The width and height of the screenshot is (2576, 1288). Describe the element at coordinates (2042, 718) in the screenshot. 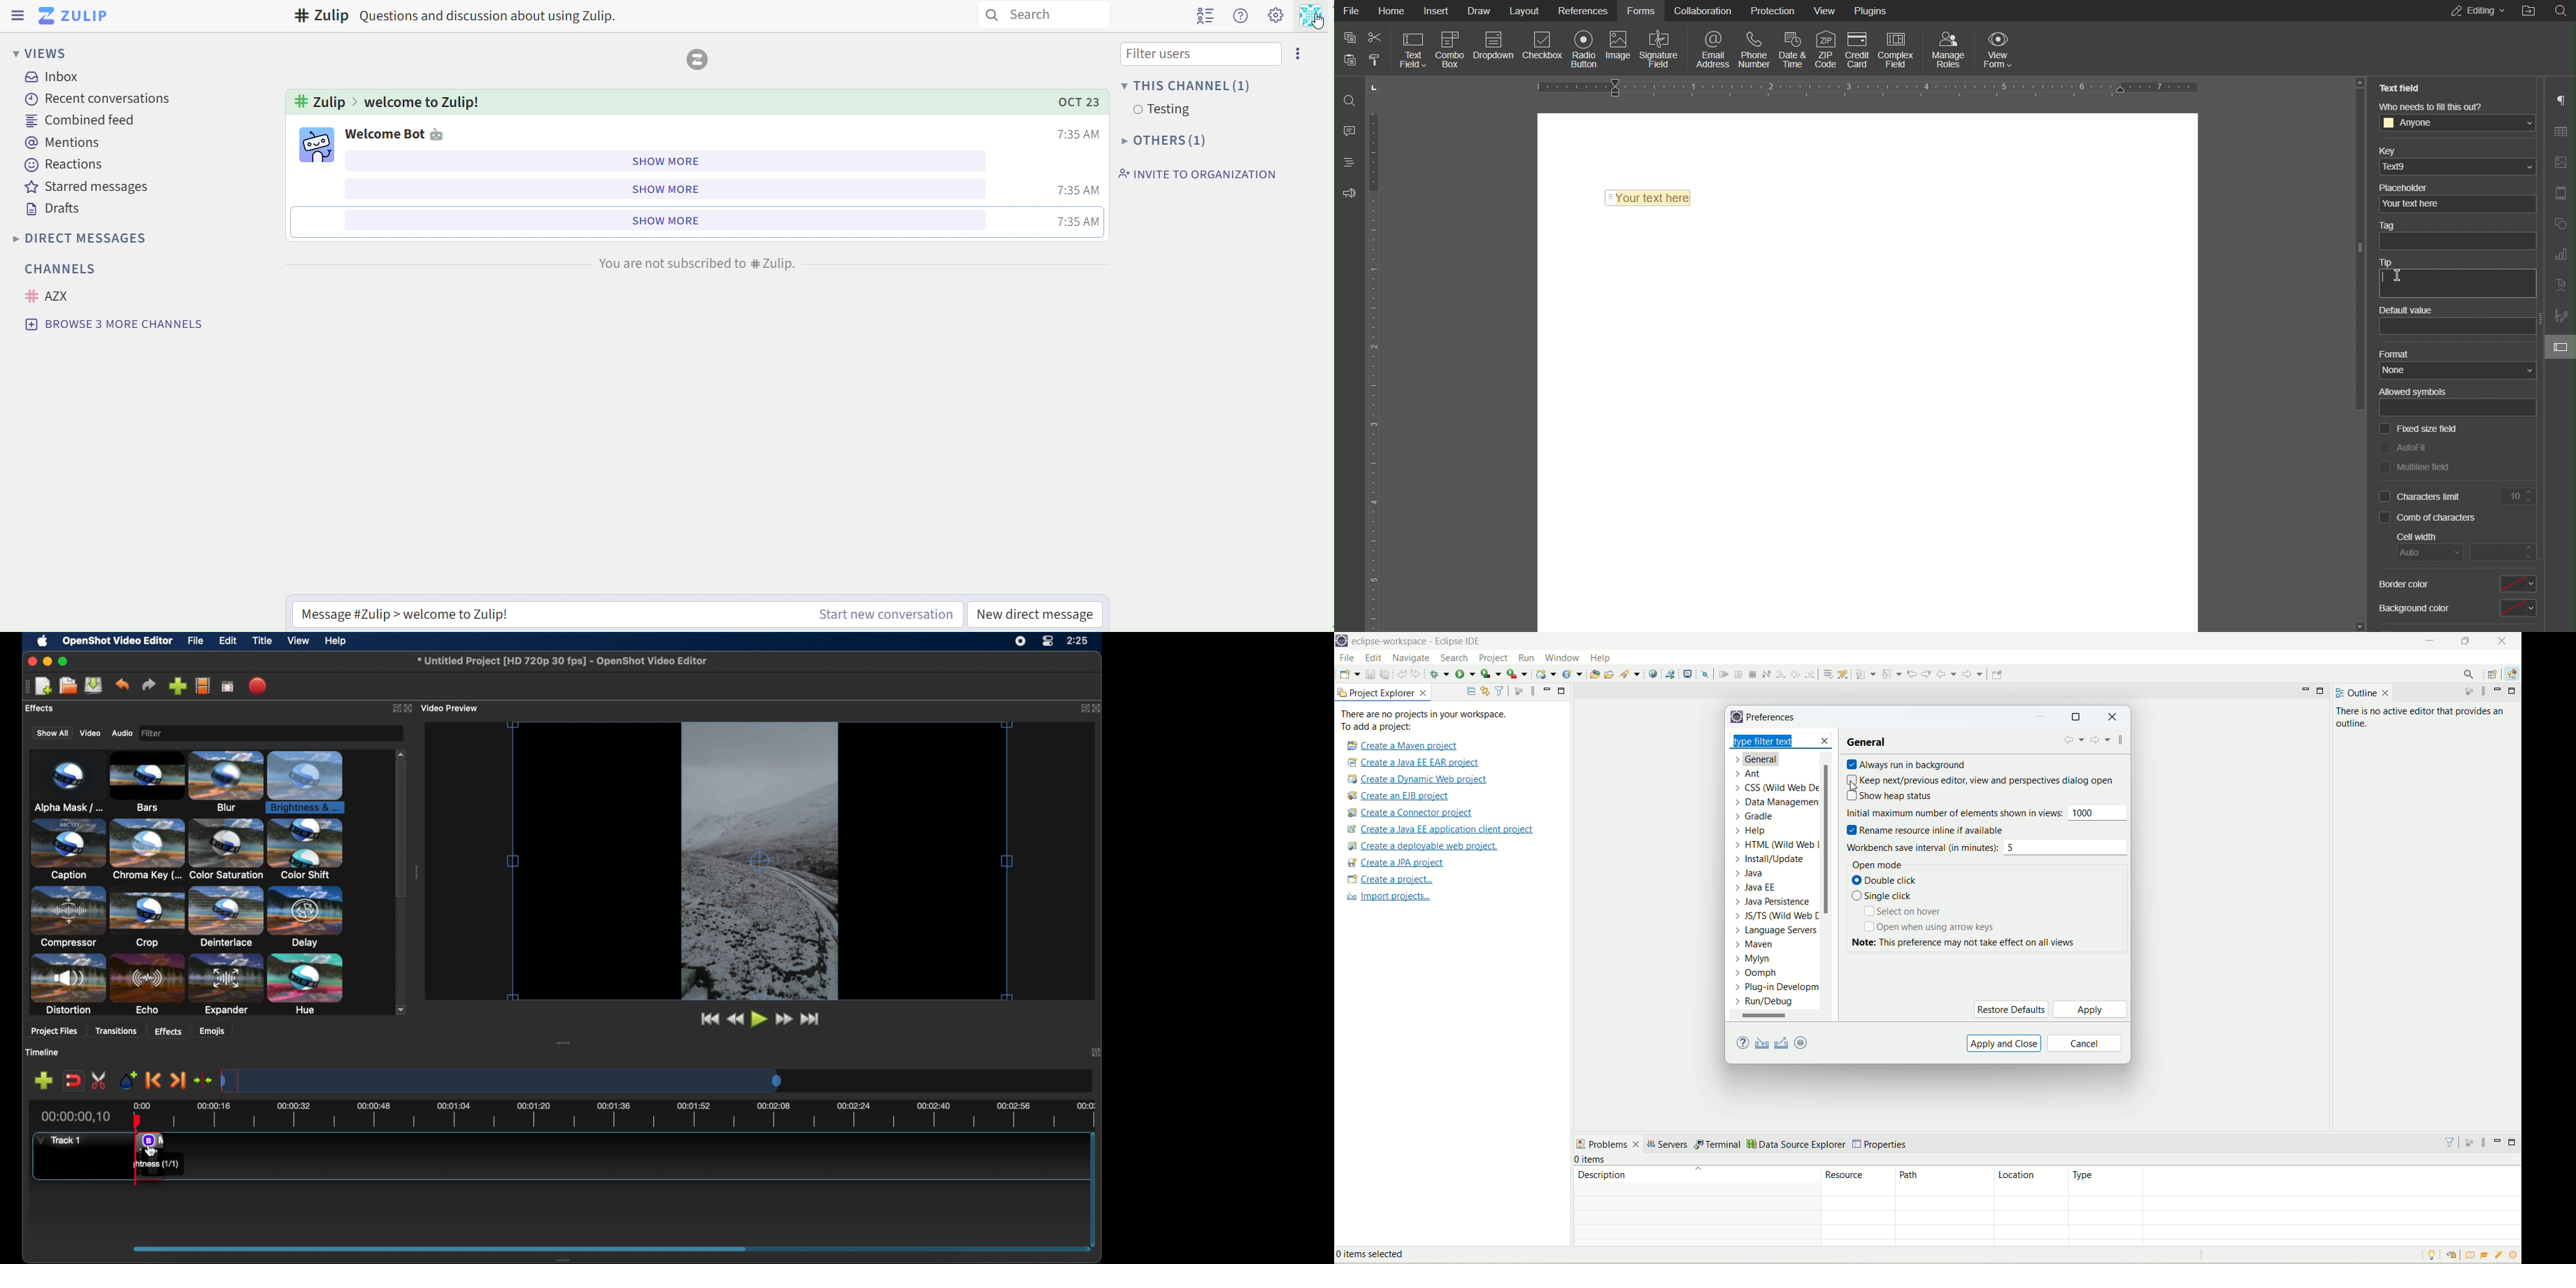

I see `minimize` at that location.